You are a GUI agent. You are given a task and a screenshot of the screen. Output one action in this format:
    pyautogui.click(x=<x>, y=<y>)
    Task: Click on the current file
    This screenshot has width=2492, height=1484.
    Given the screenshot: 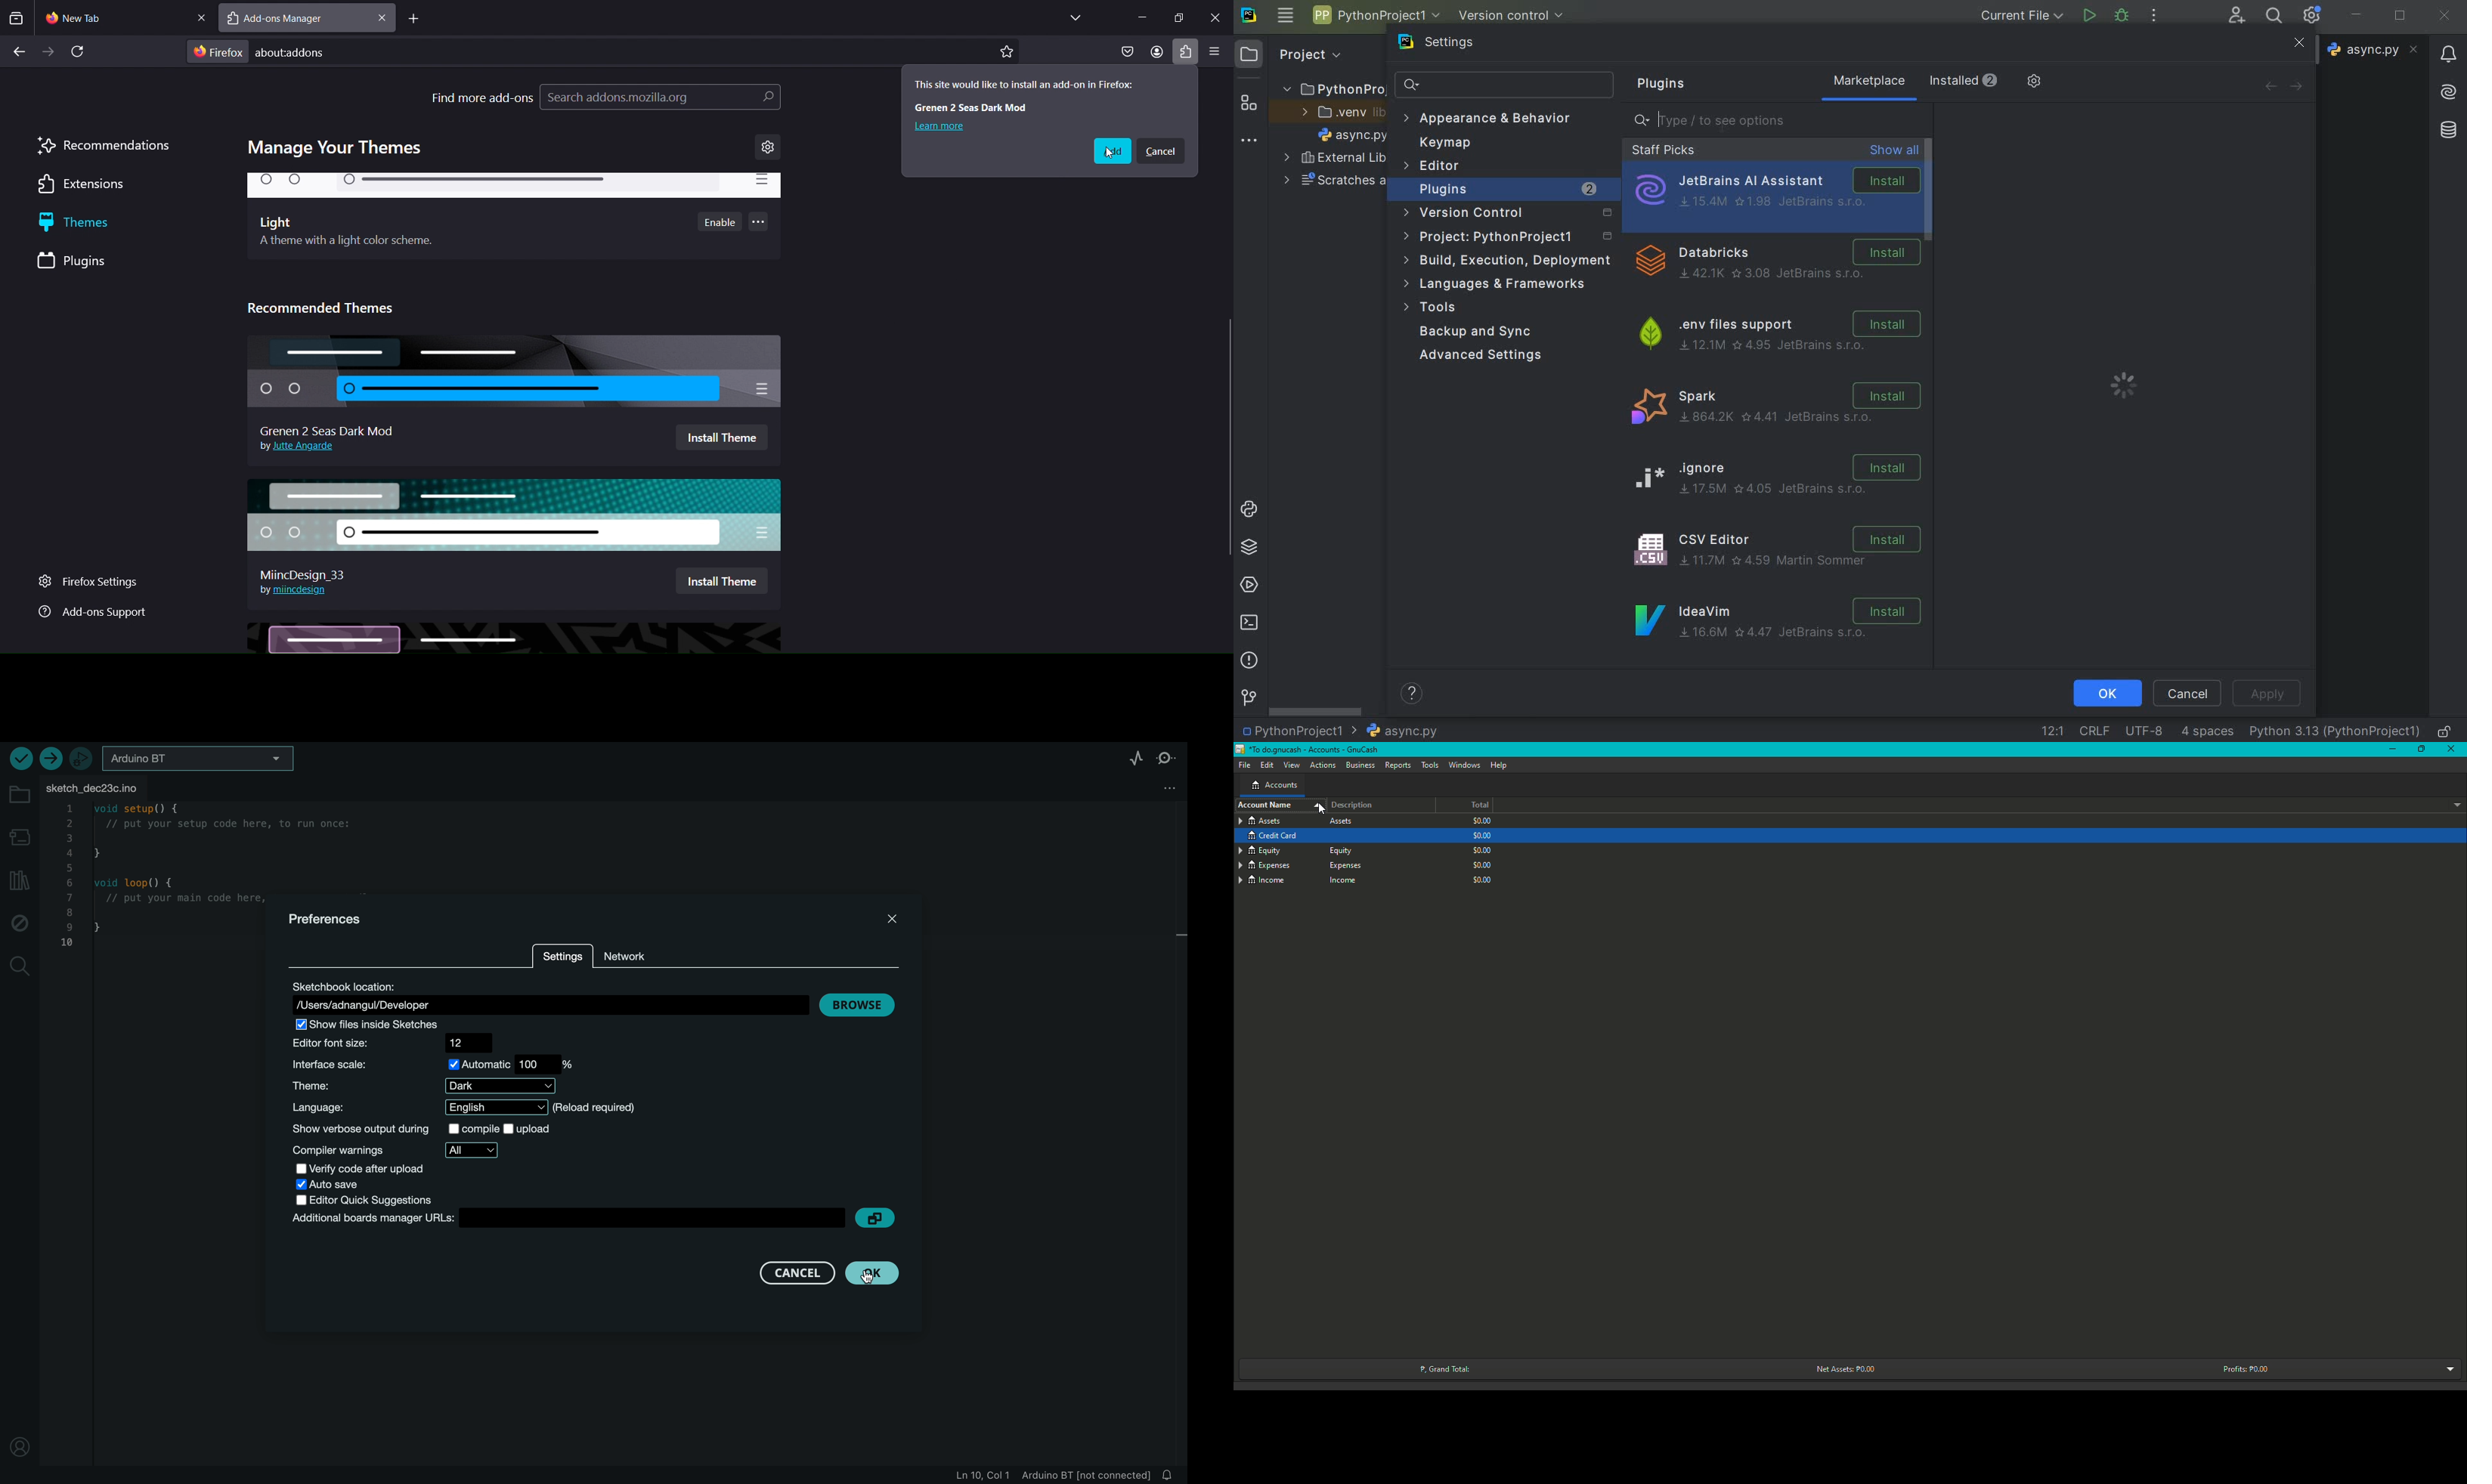 What is the action you would take?
    pyautogui.click(x=2022, y=15)
    